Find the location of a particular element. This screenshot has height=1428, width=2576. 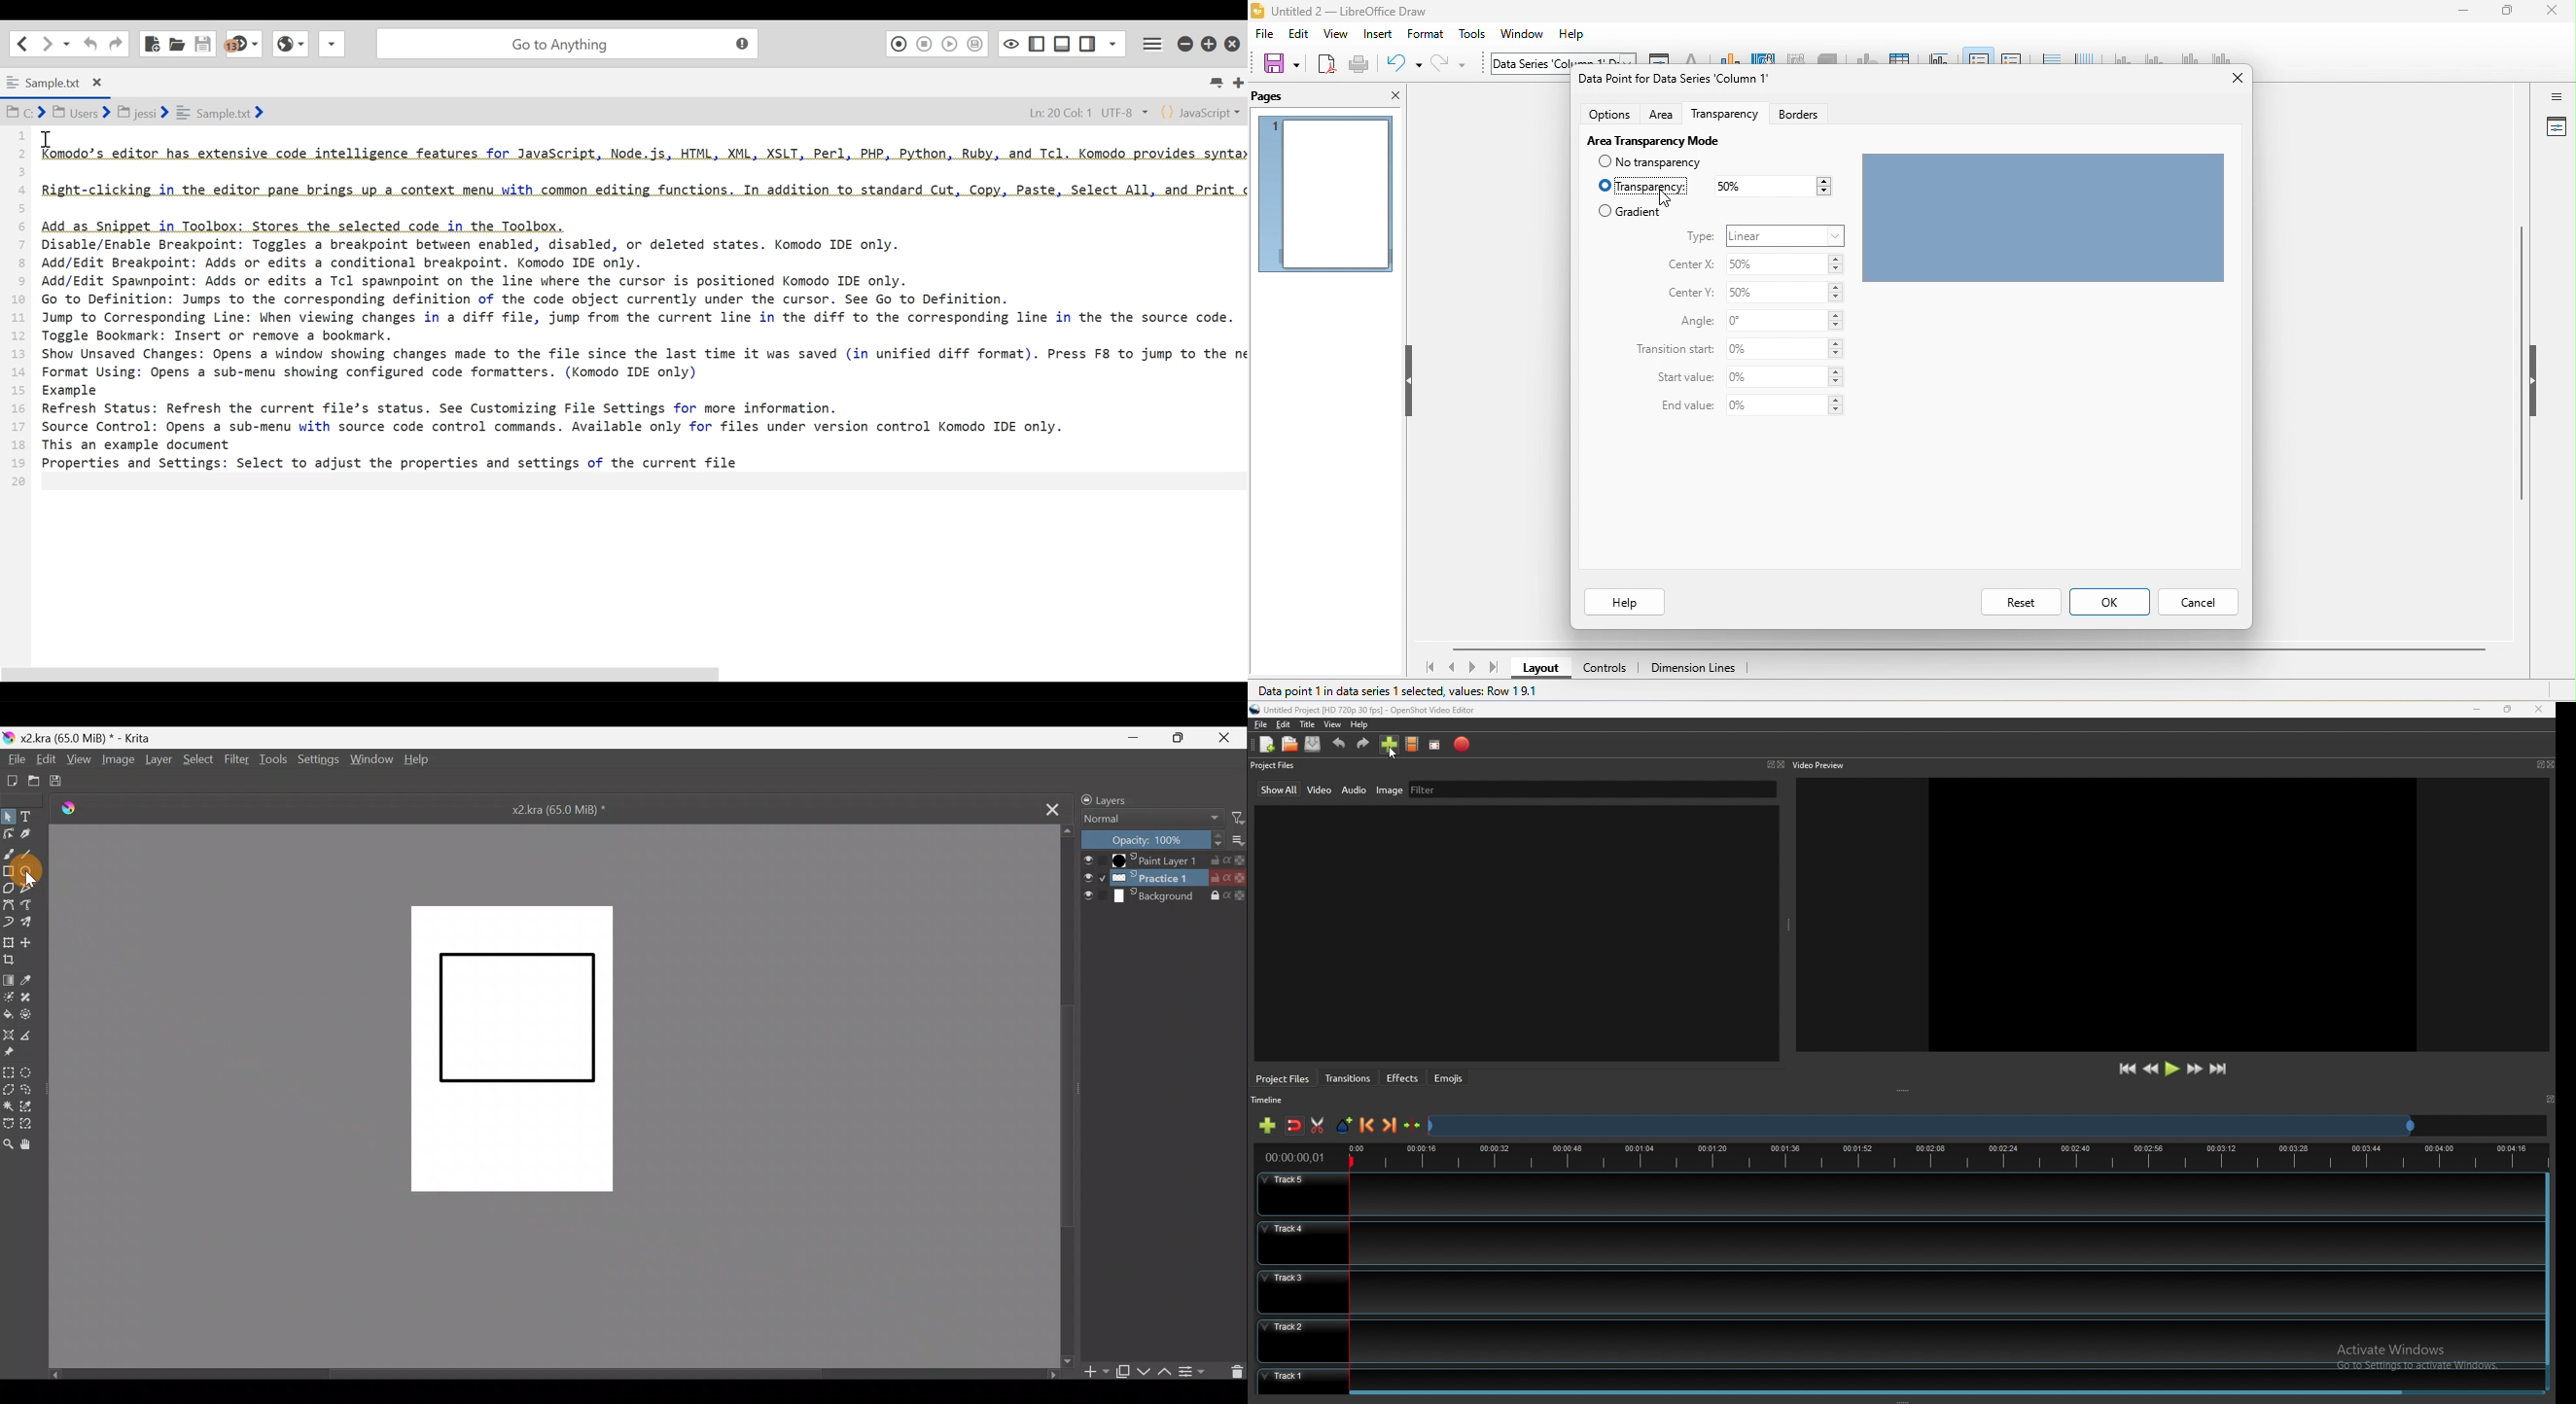

Search is located at coordinates (565, 42).